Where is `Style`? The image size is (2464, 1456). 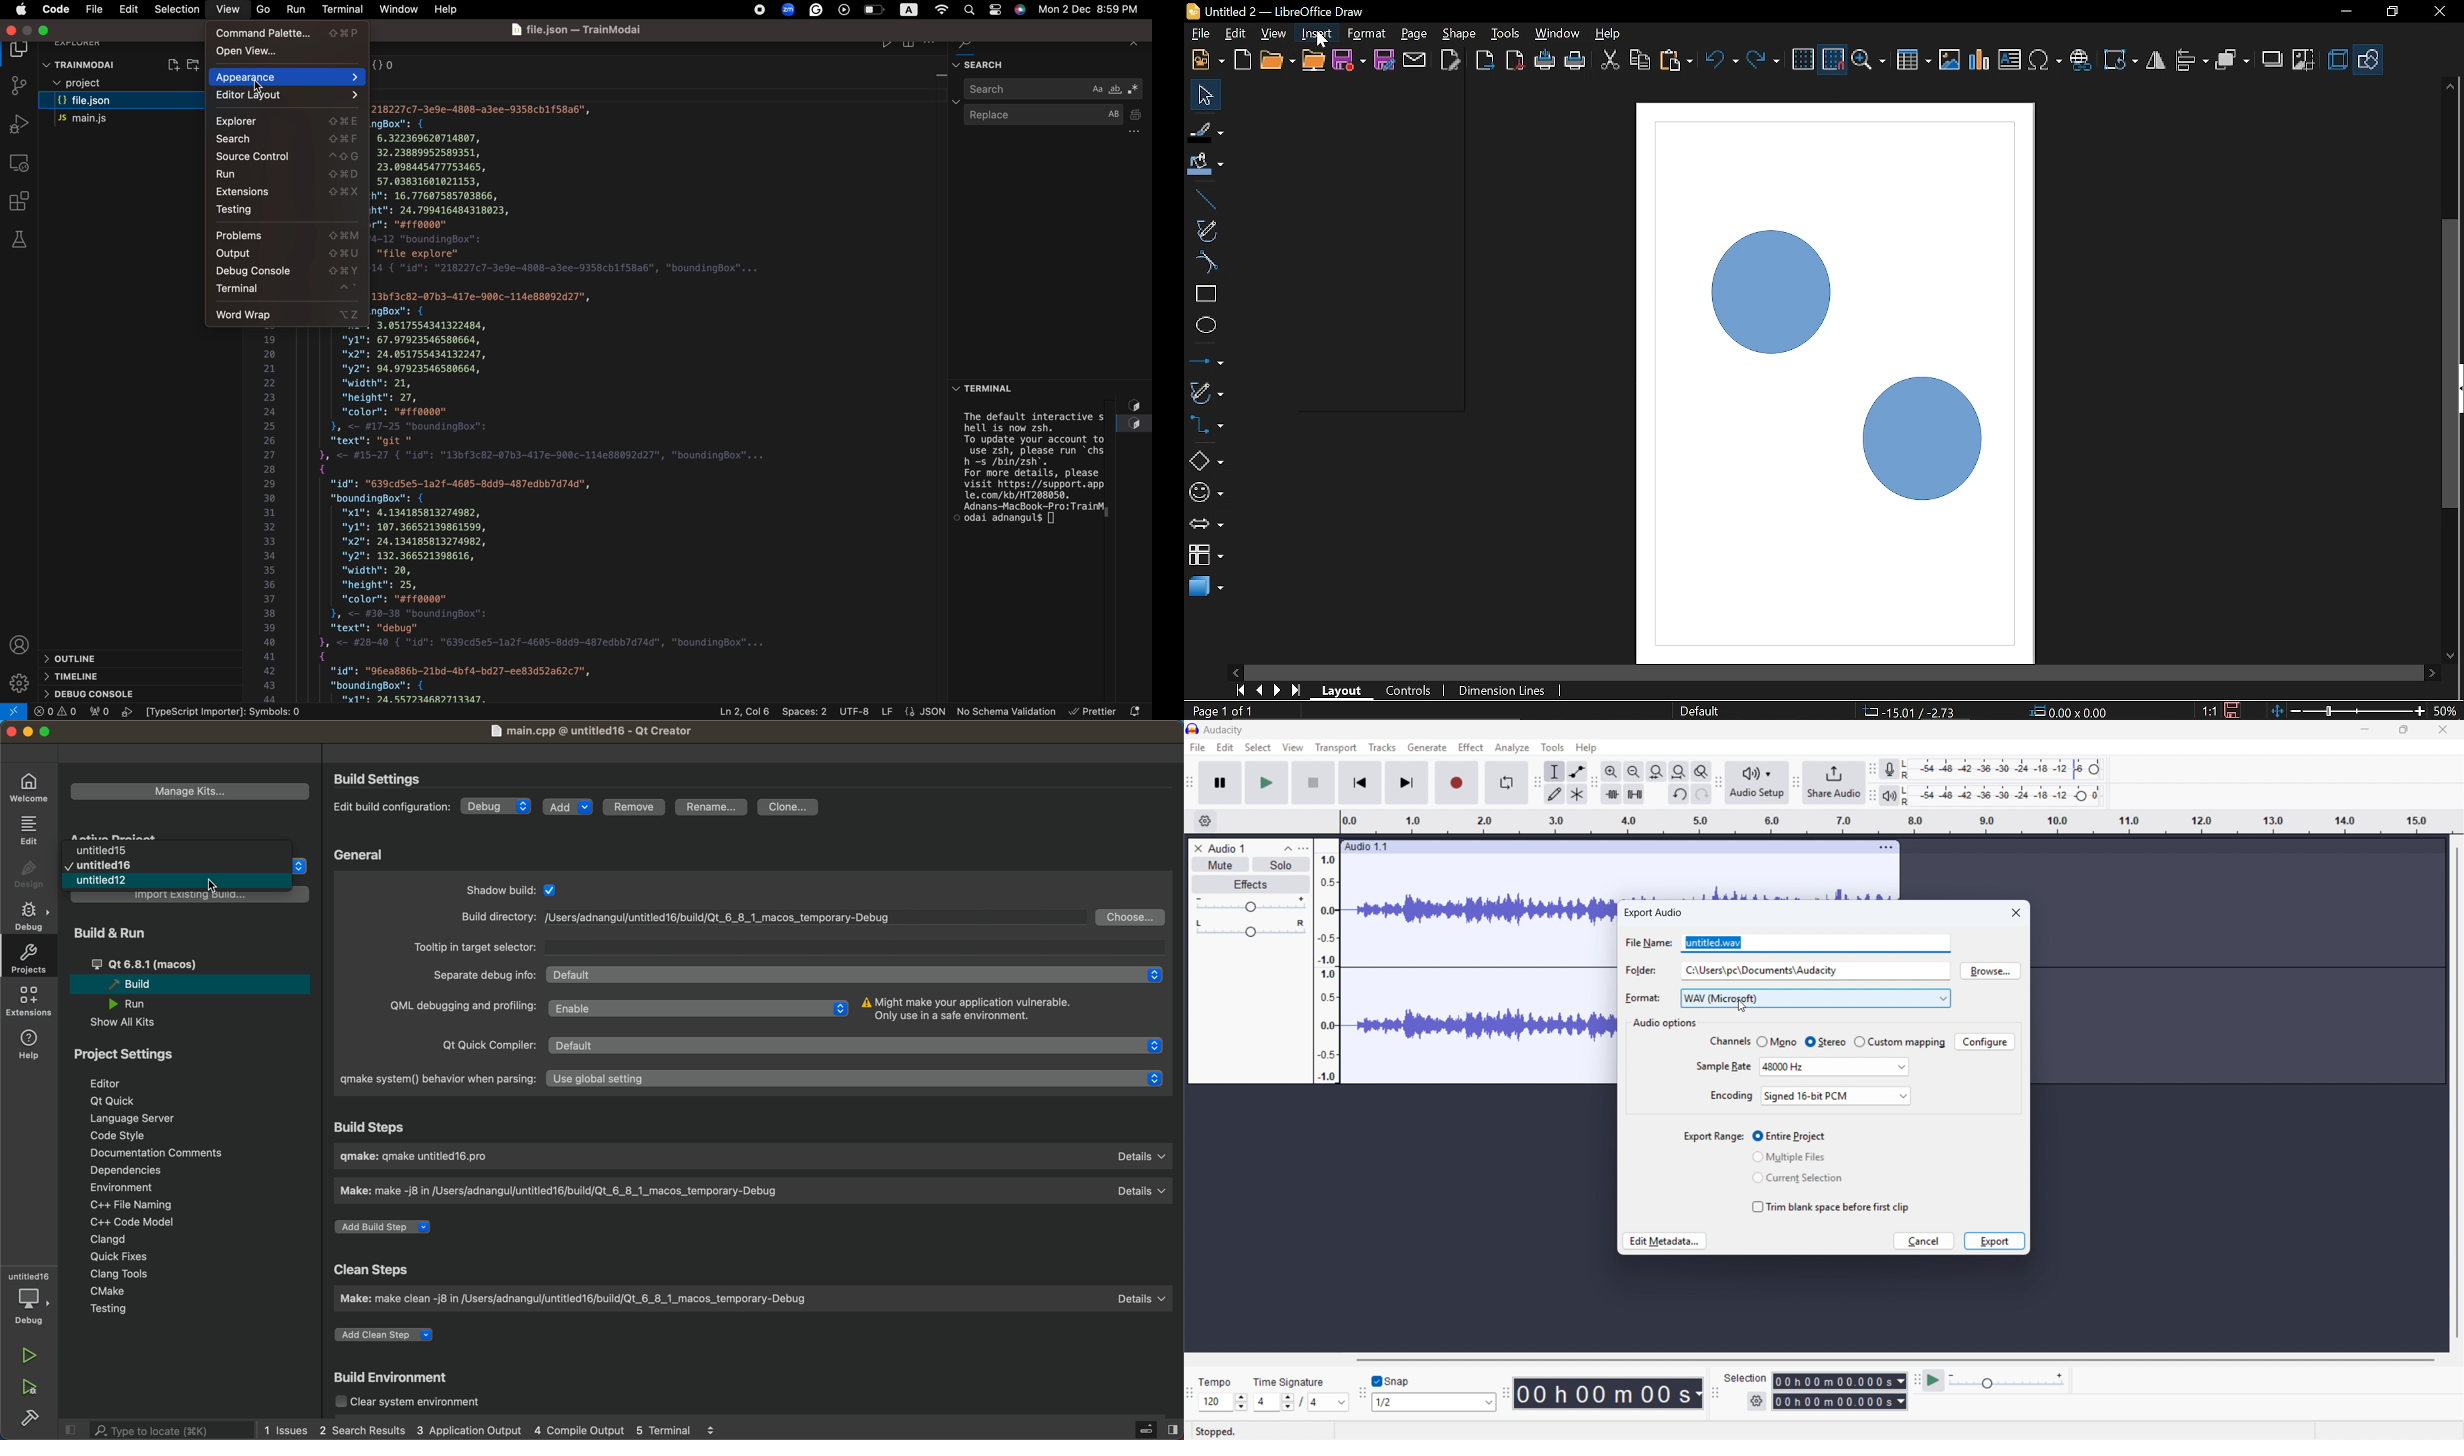 Style is located at coordinates (1697, 711).